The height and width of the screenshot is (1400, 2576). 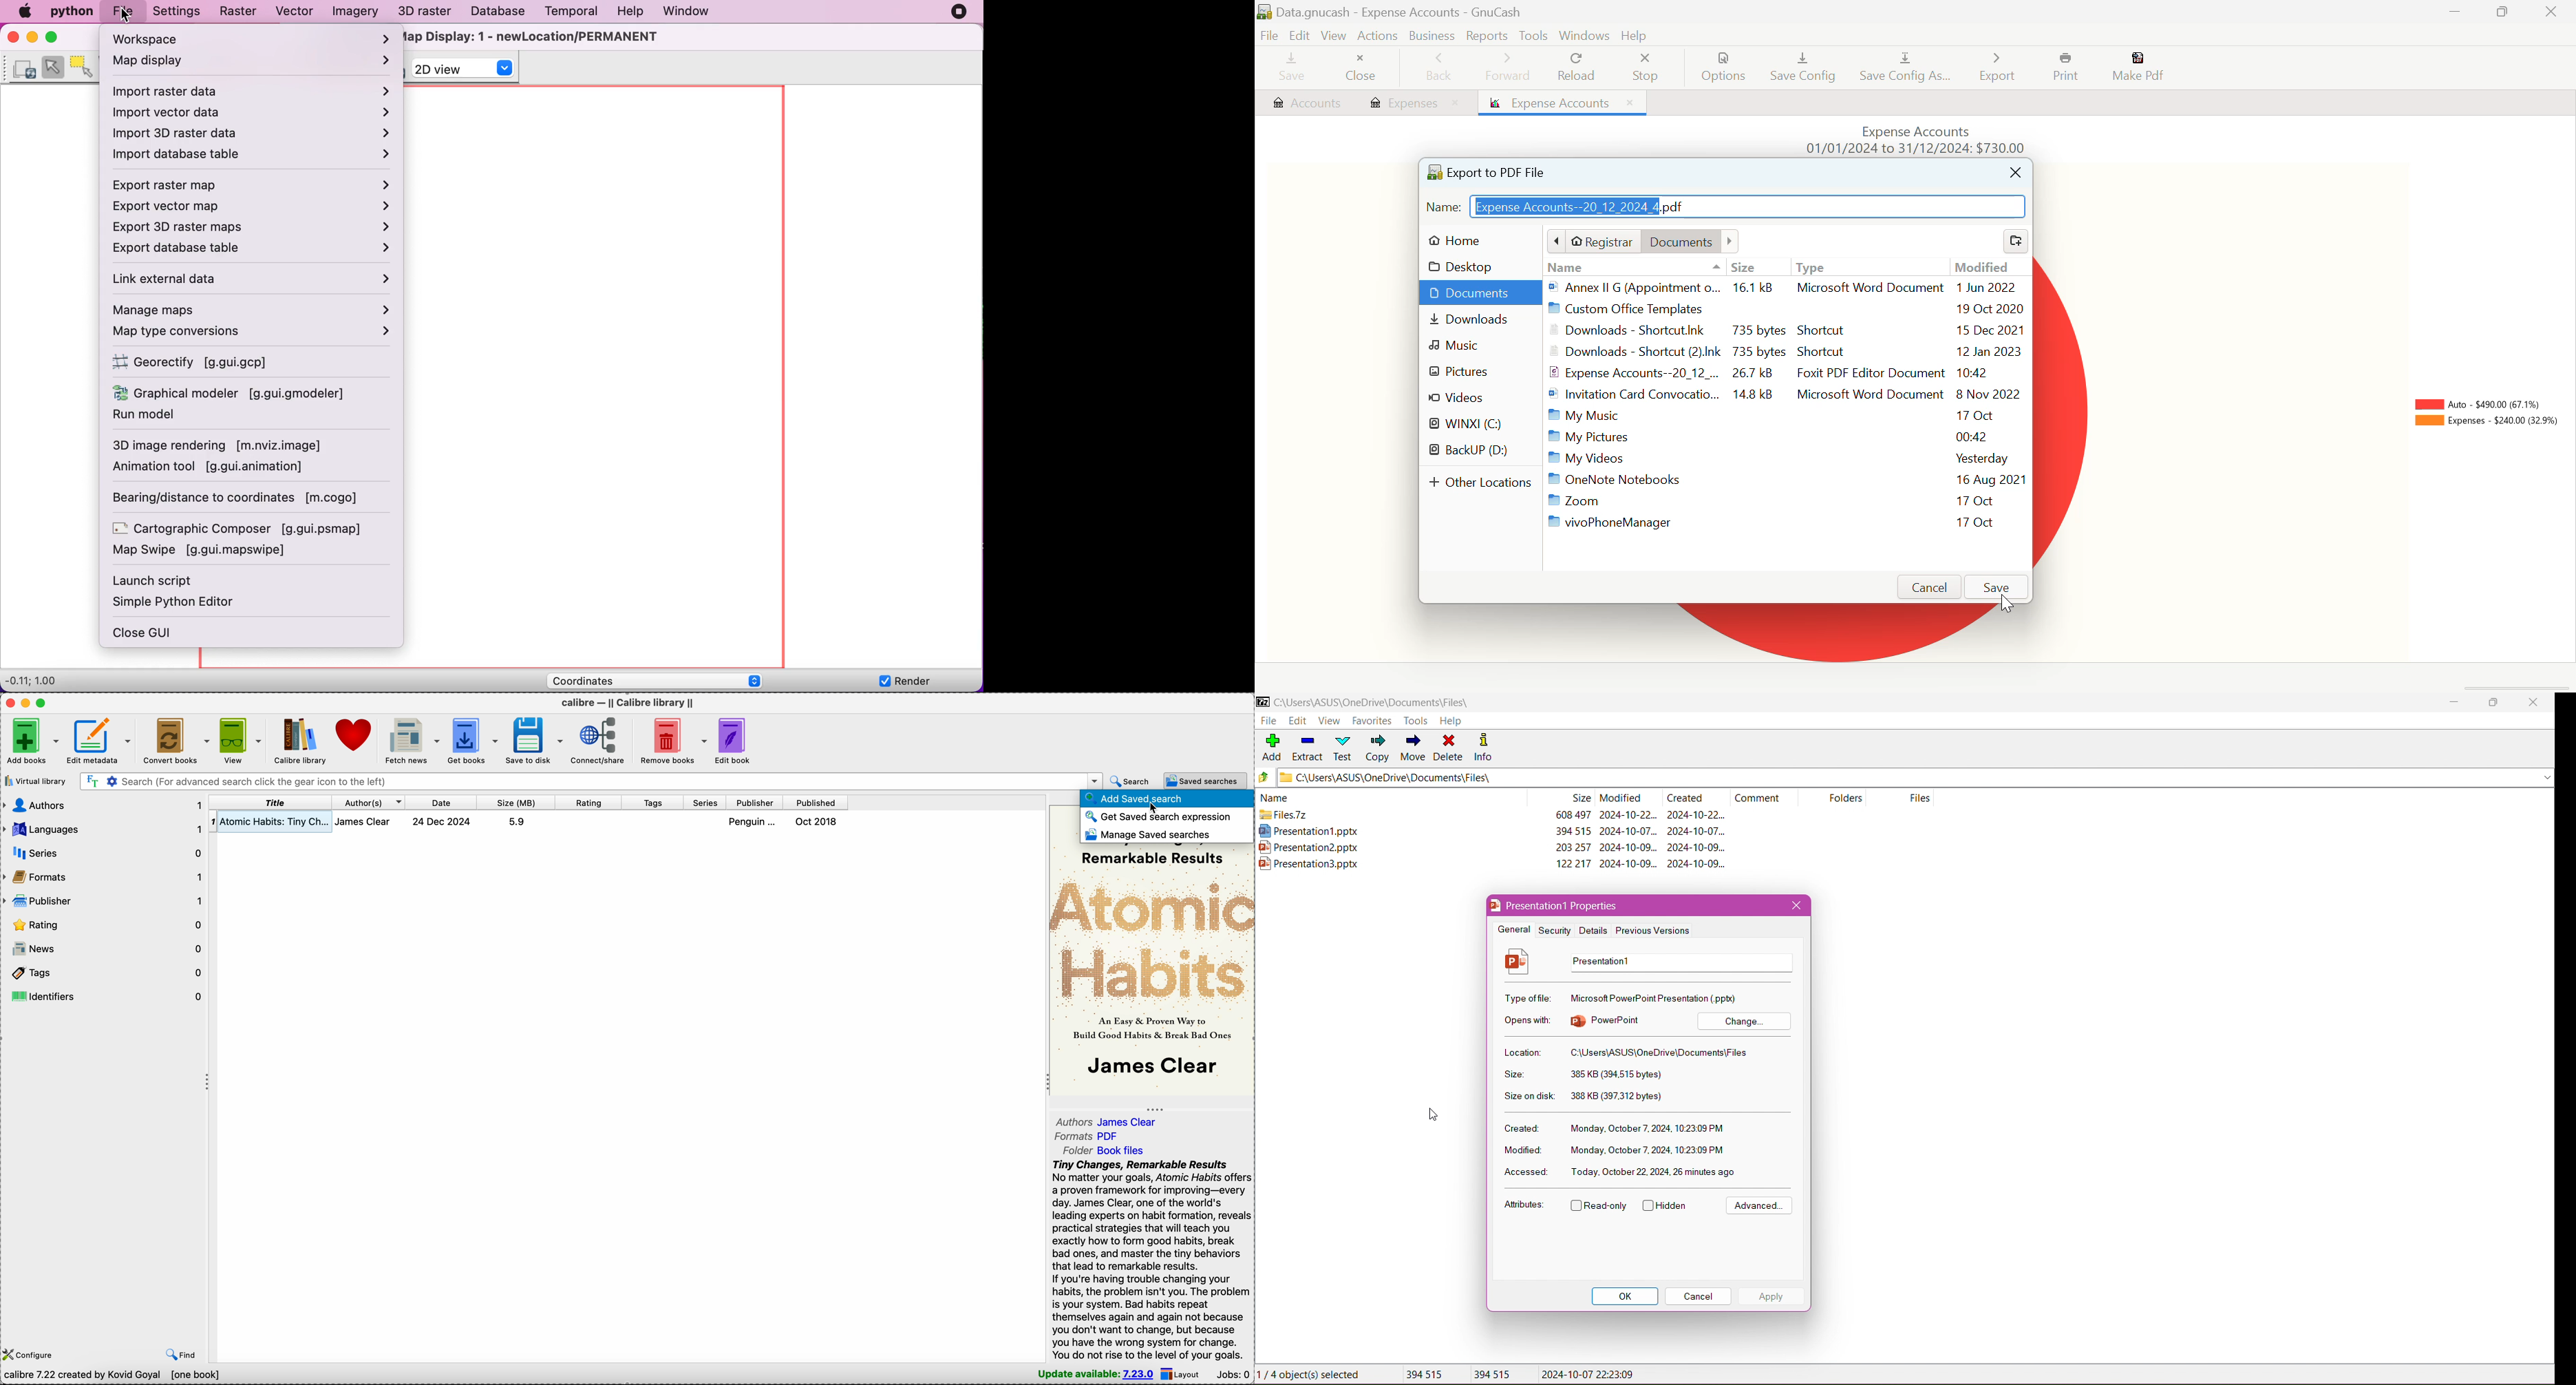 I want to click on Music, so click(x=1480, y=348).